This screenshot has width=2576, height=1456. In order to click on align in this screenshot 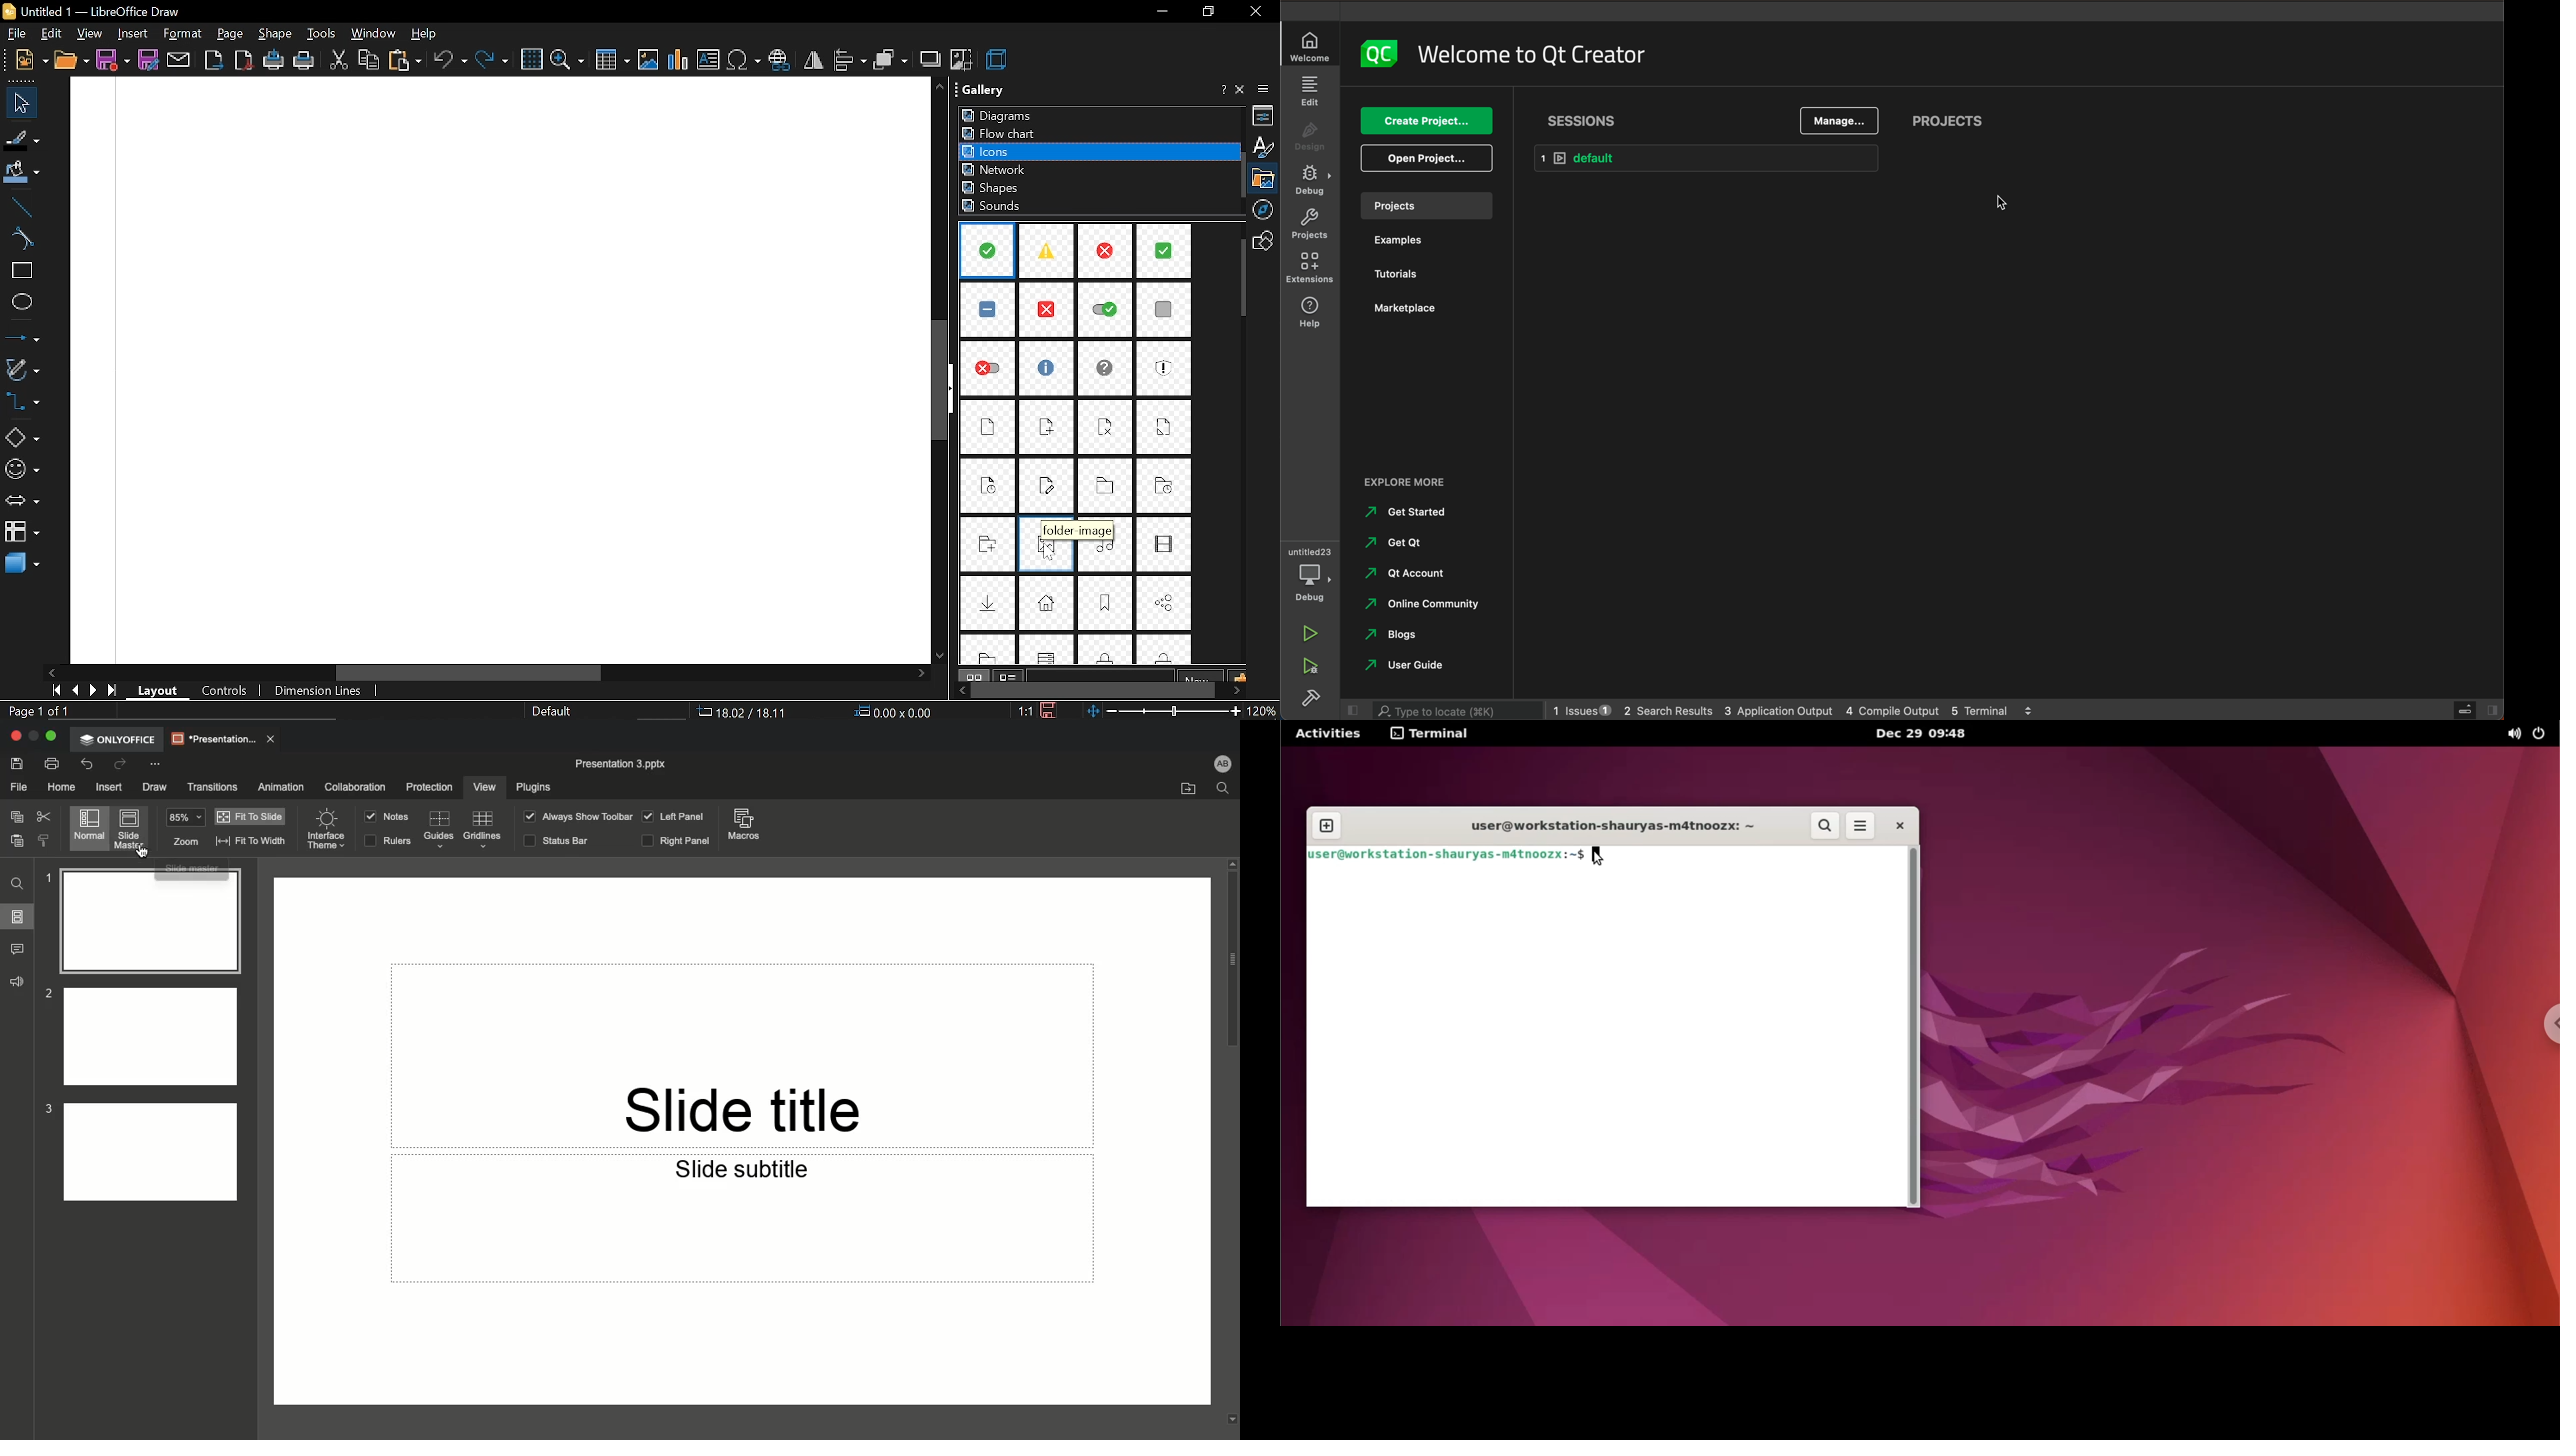, I will do `click(849, 60)`.